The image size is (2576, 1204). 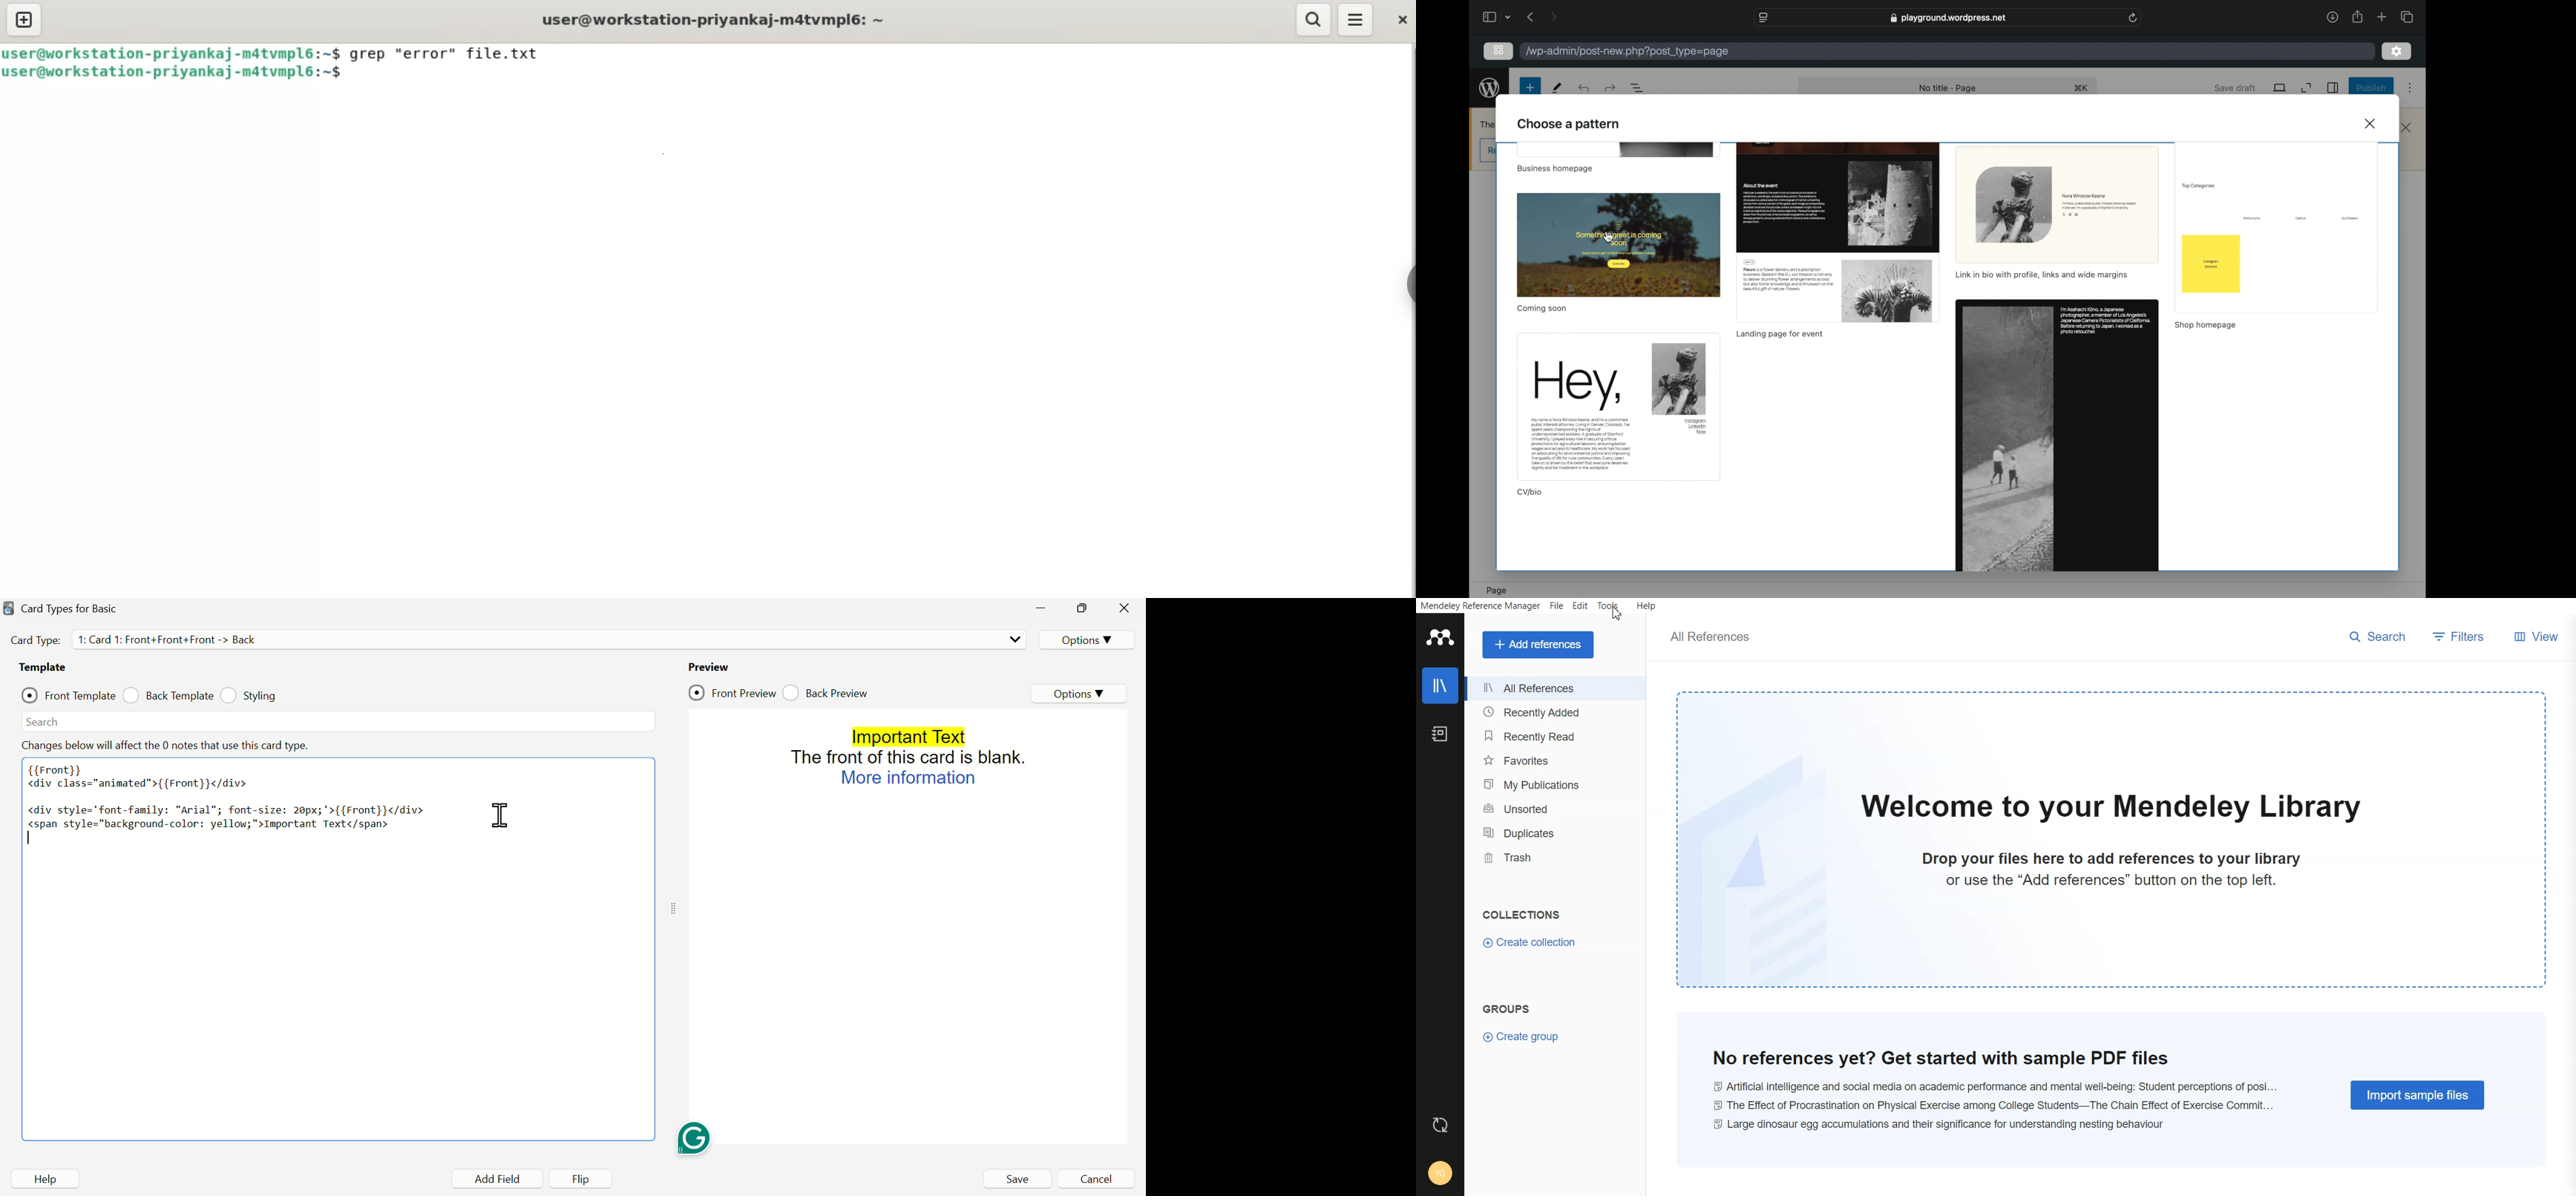 What do you see at coordinates (1042, 608) in the screenshot?
I see `Minimize` at bounding box center [1042, 608].